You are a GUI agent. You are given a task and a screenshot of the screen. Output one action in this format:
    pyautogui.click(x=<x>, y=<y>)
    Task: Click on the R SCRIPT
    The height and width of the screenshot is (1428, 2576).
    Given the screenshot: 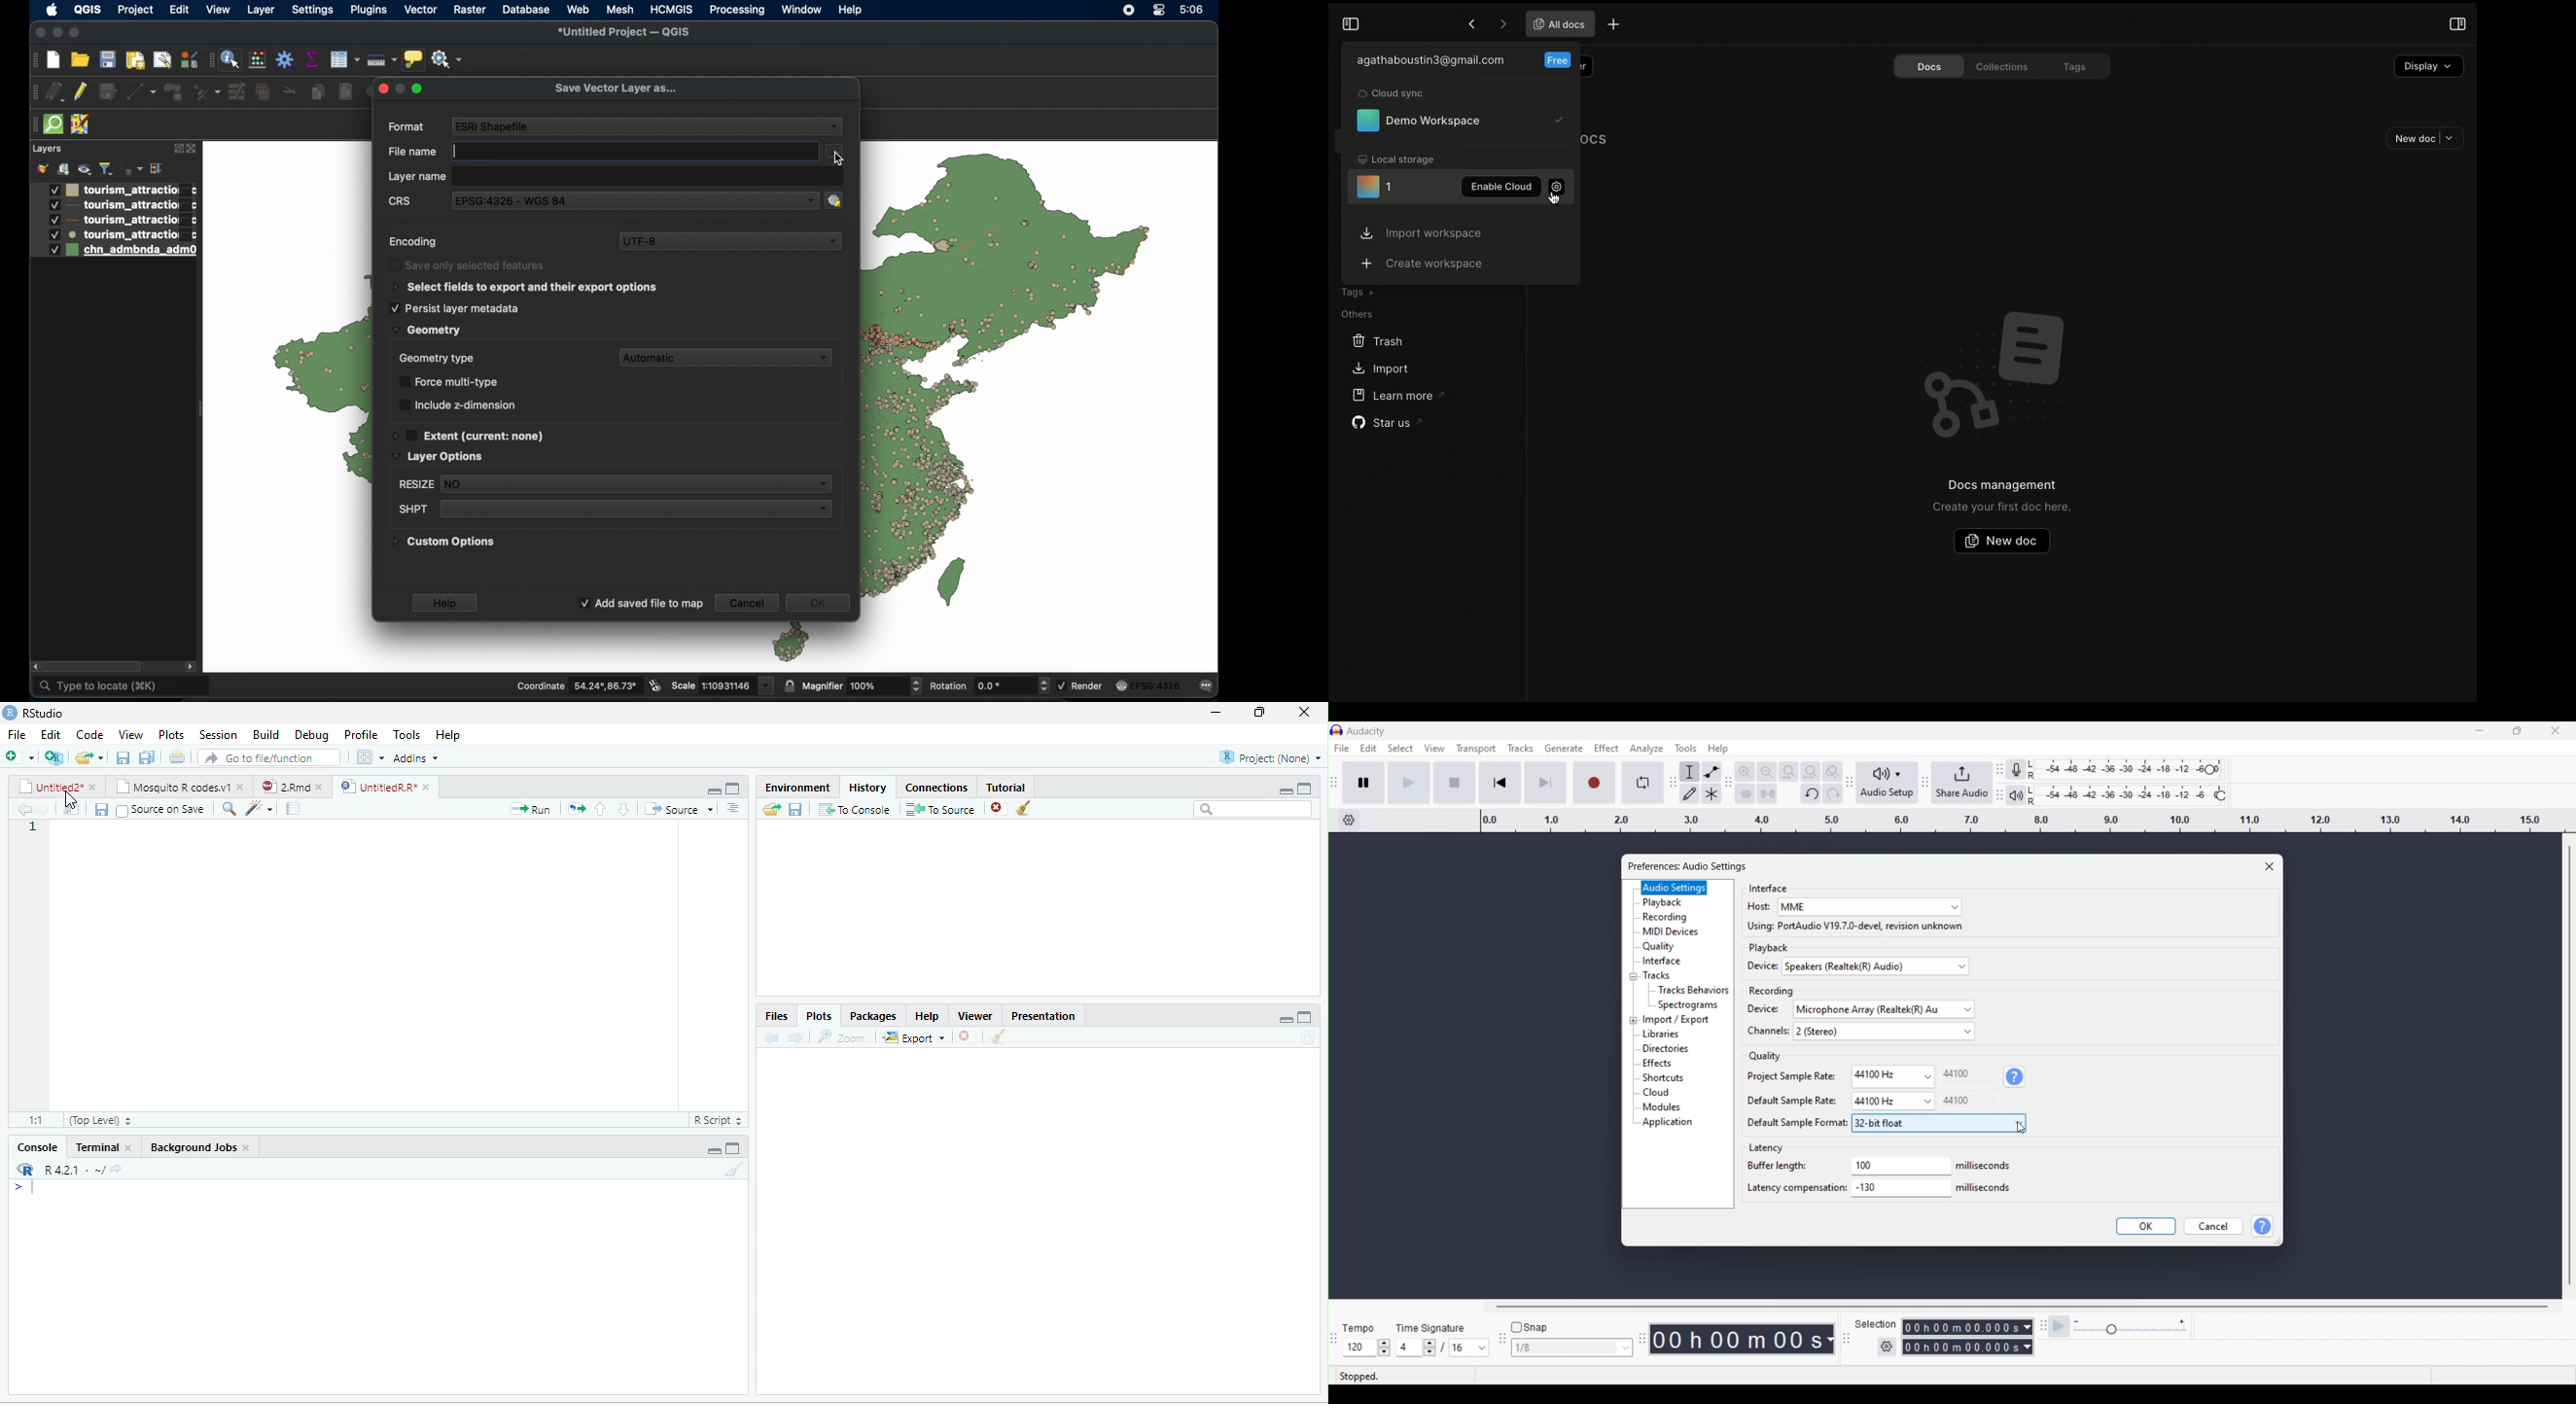 What is the action you would take?
    pyautogui.click(x=715, y=1122)
    